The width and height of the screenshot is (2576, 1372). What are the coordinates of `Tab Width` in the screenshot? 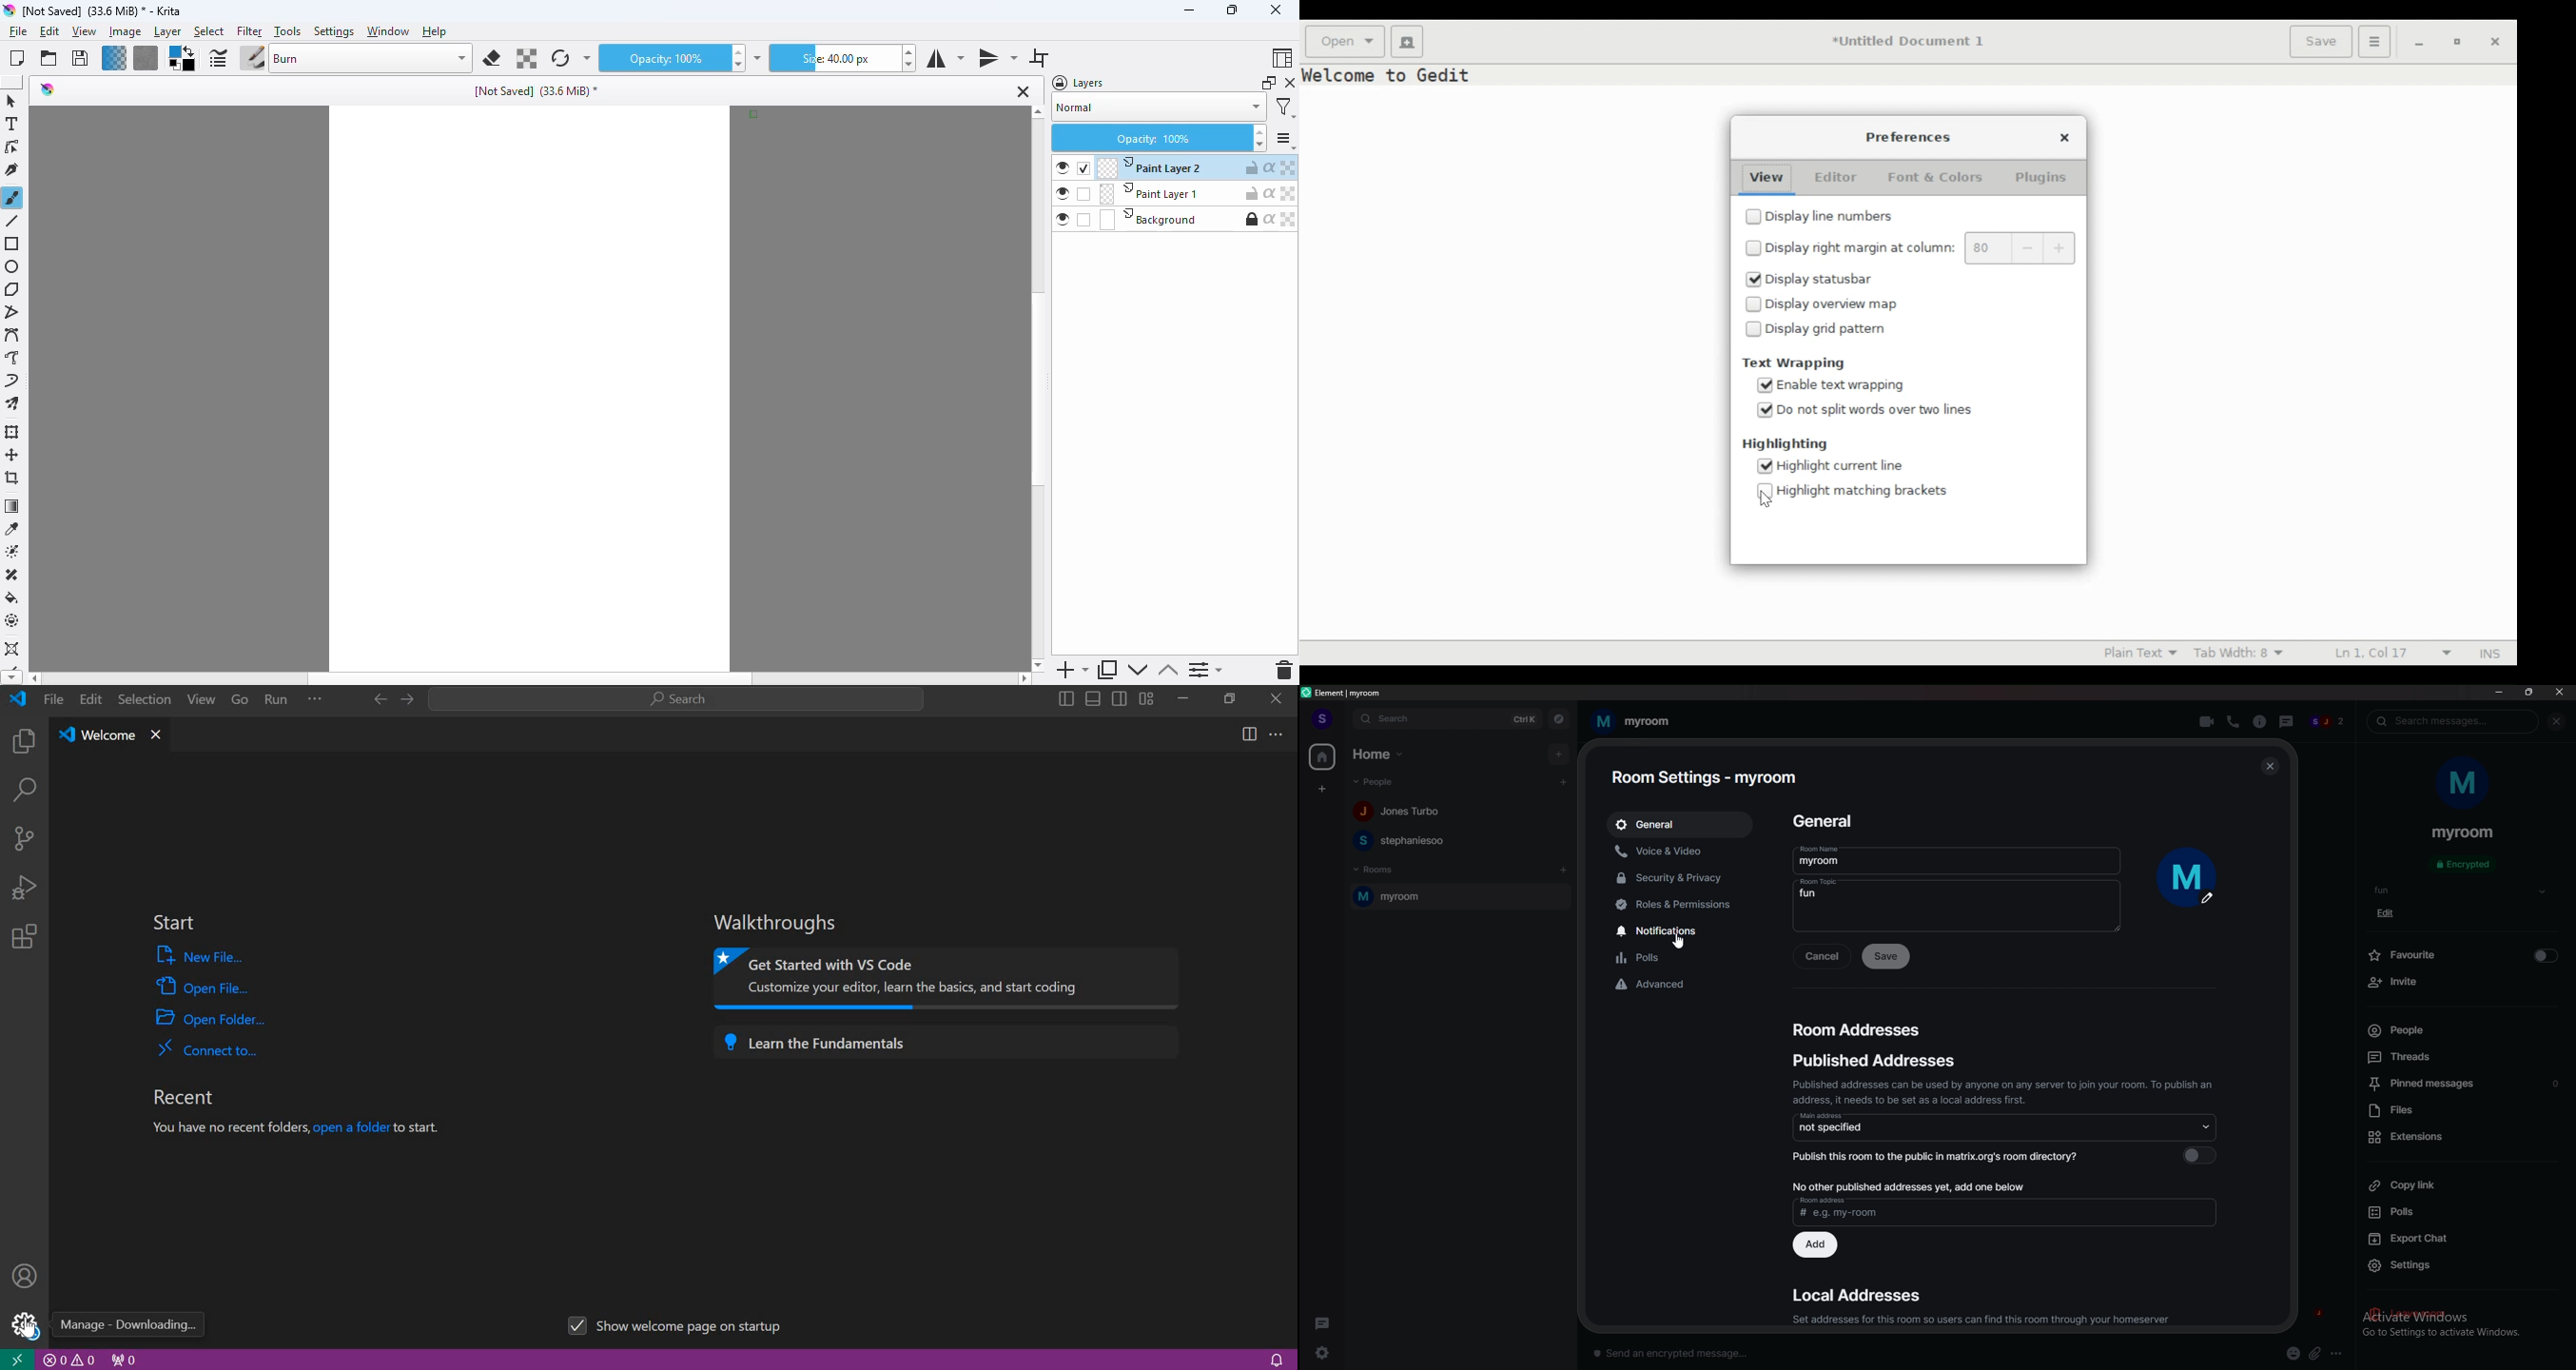 It's located at (2244, 653).